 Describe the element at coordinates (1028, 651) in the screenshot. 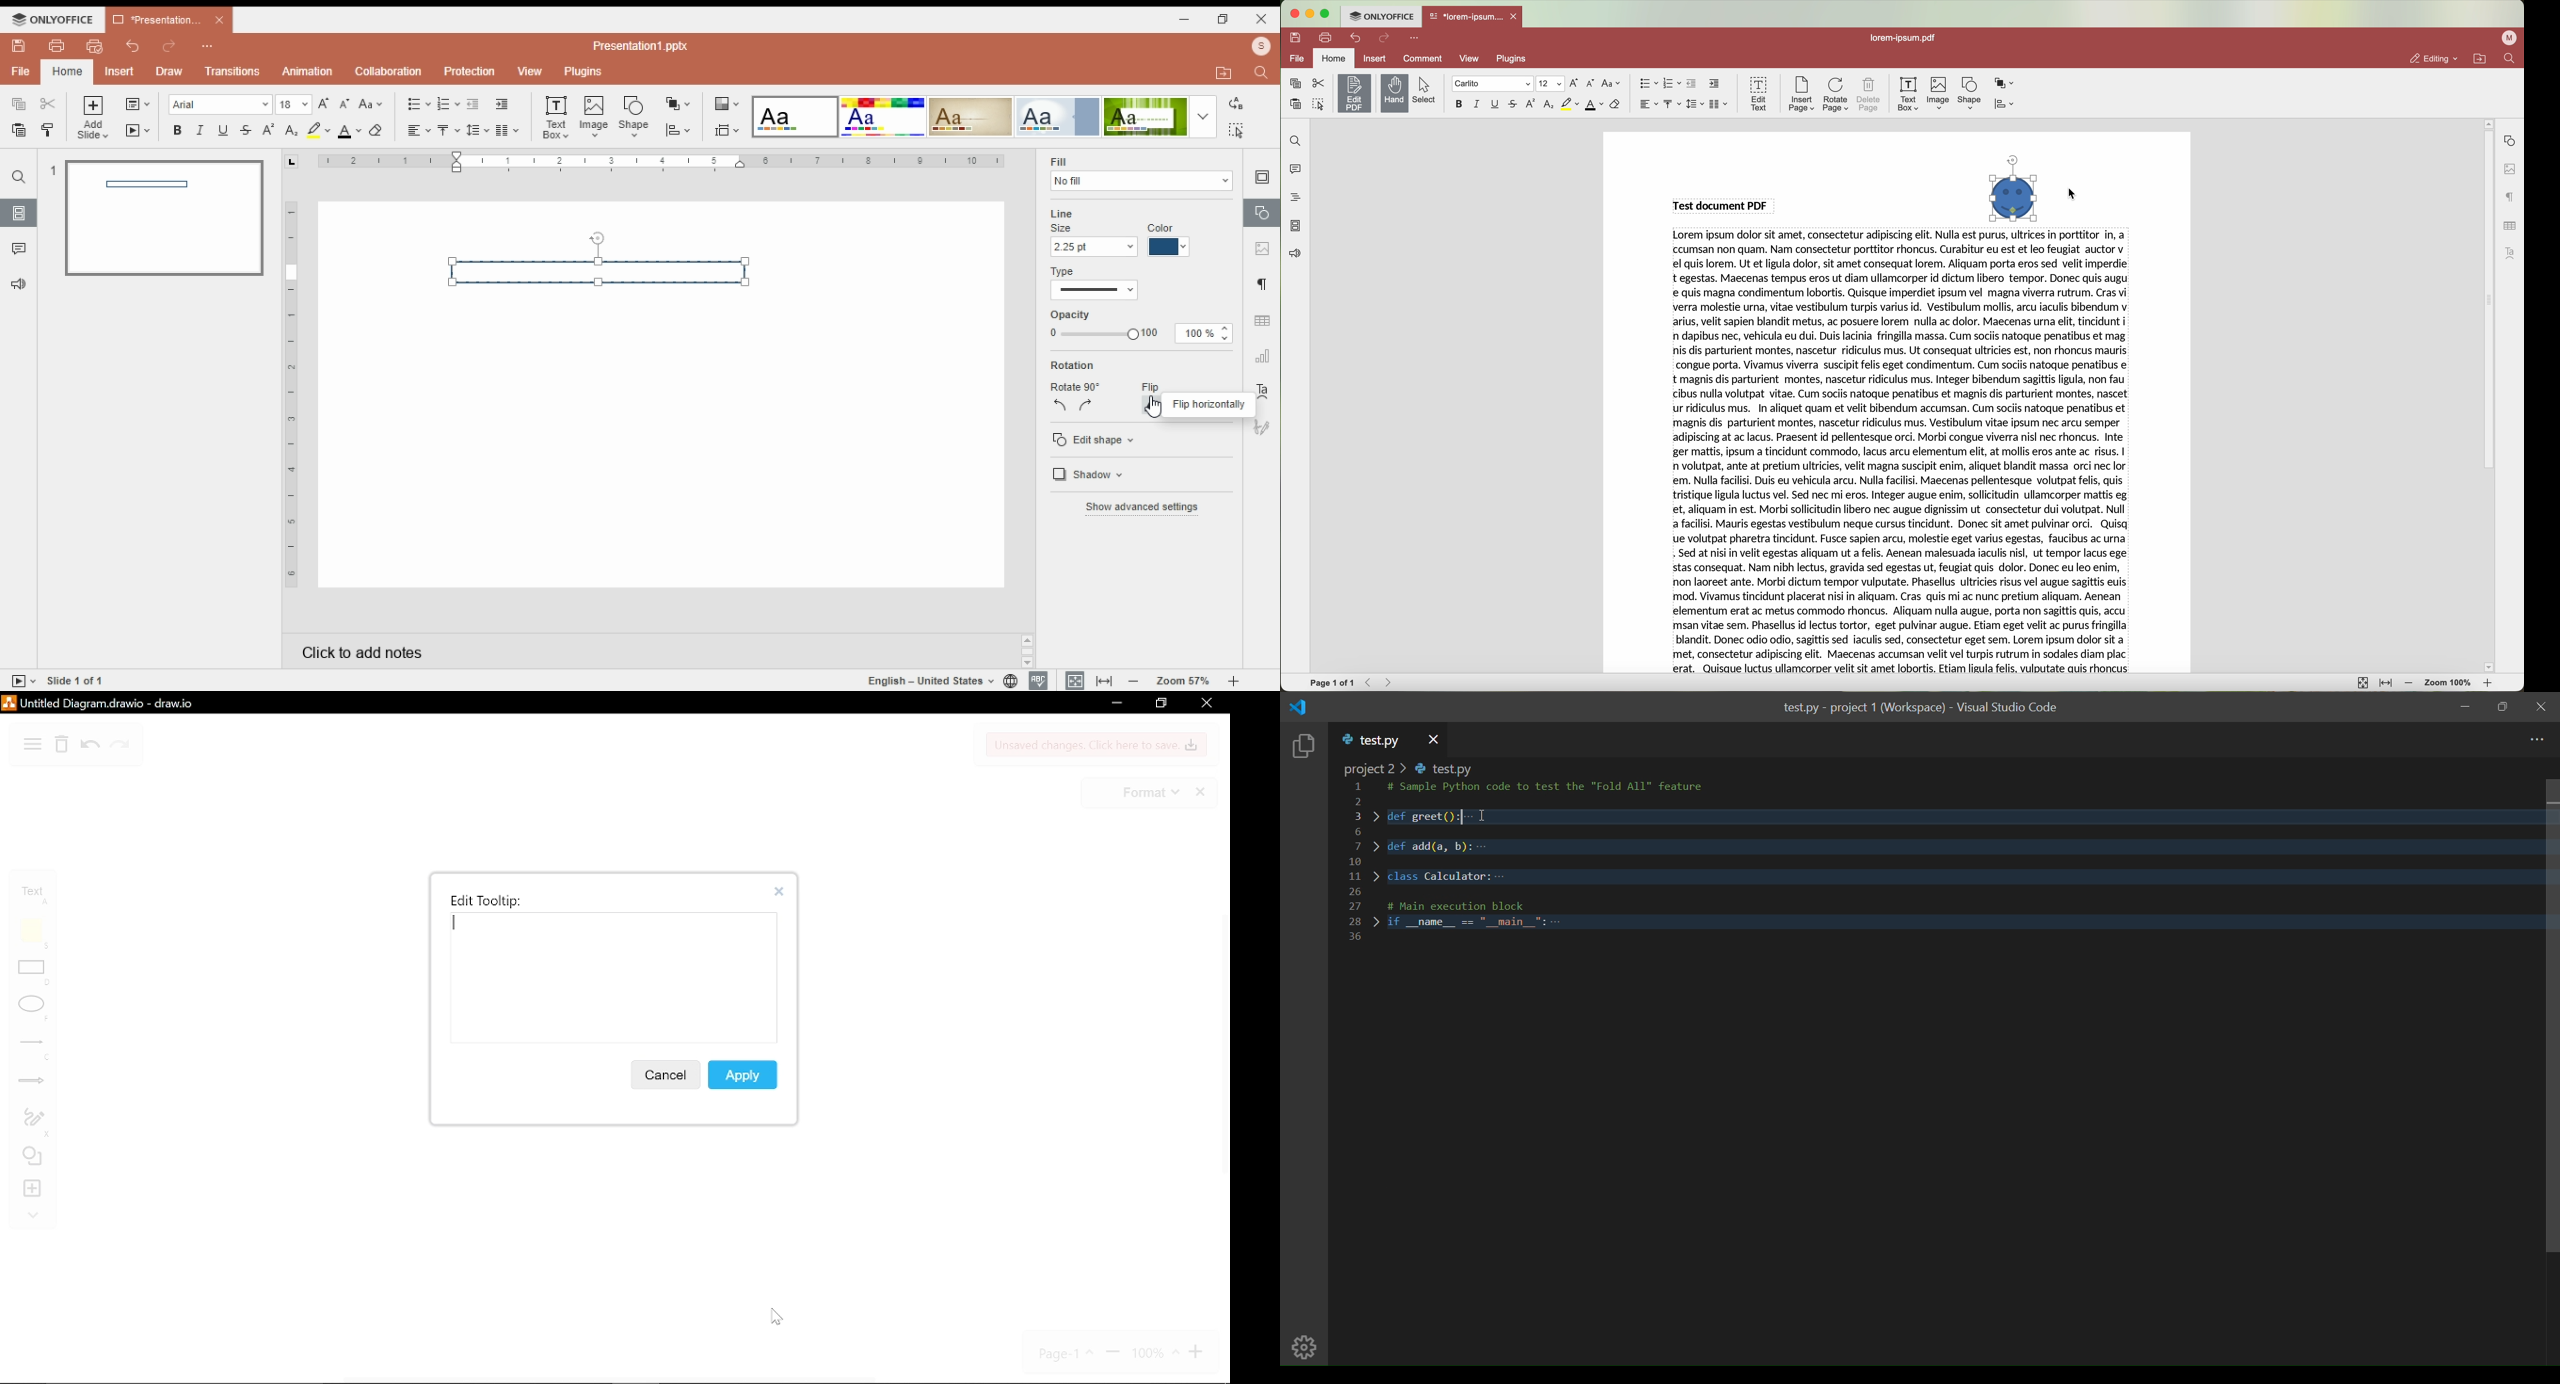

I see `scrollbar` at that location.